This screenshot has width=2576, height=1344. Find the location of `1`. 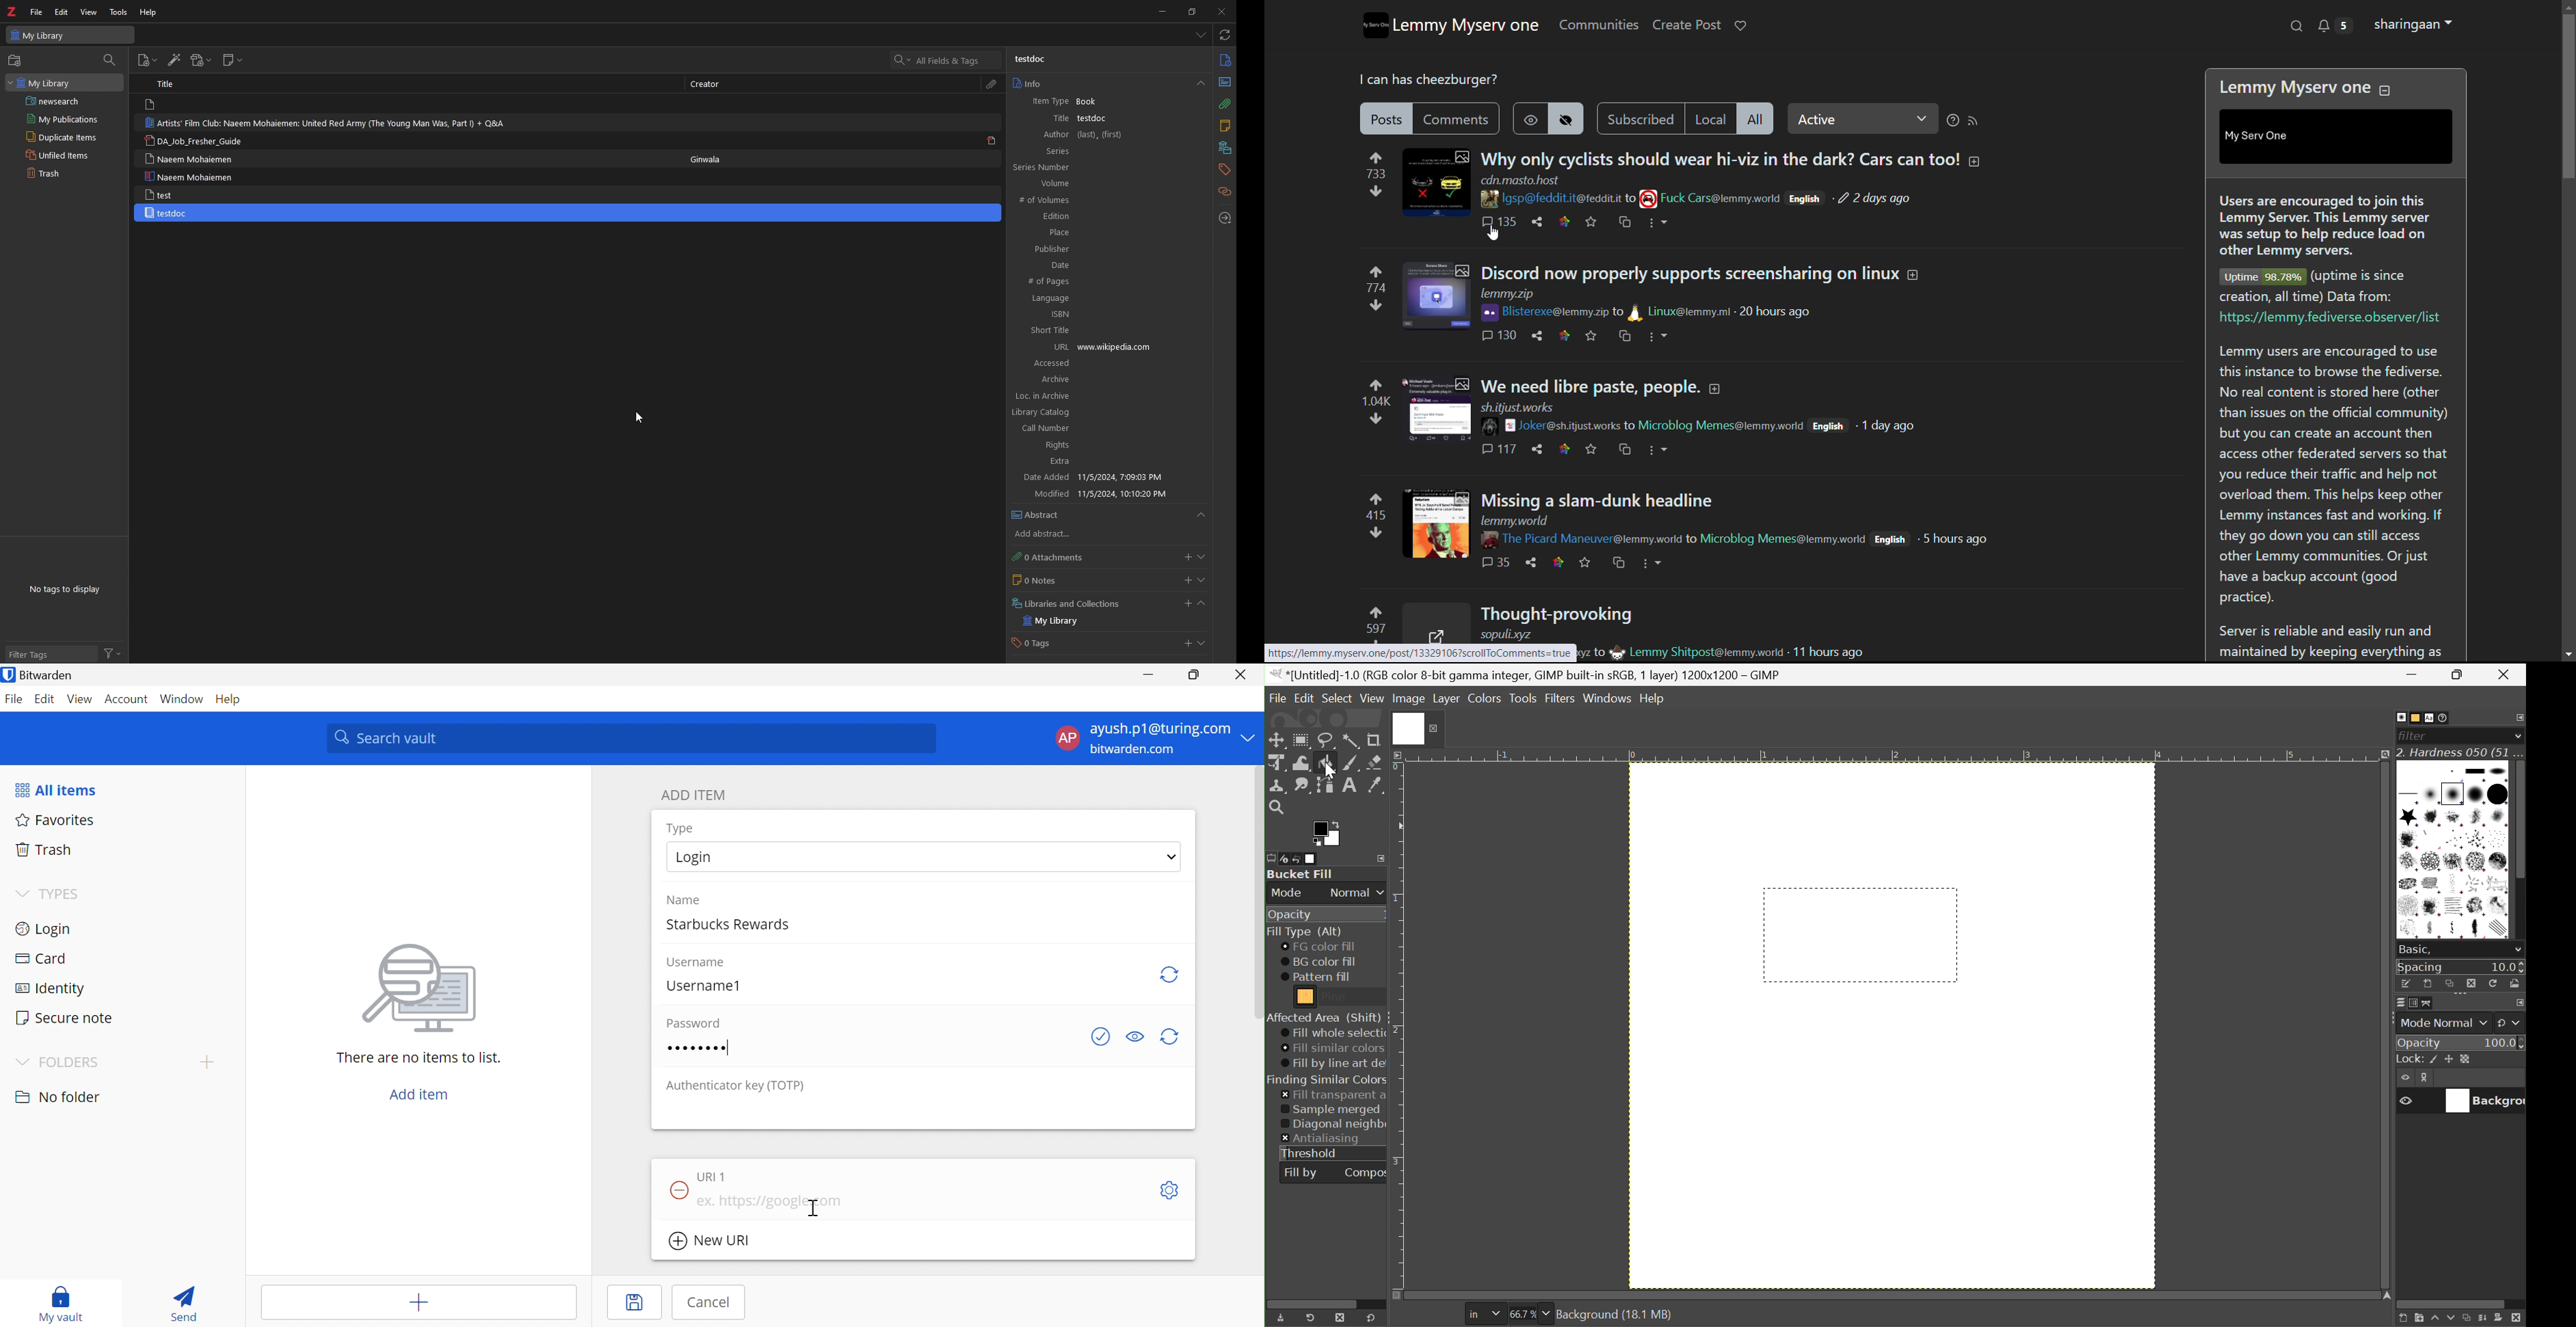

1 is located at coordinates (1765, 755).